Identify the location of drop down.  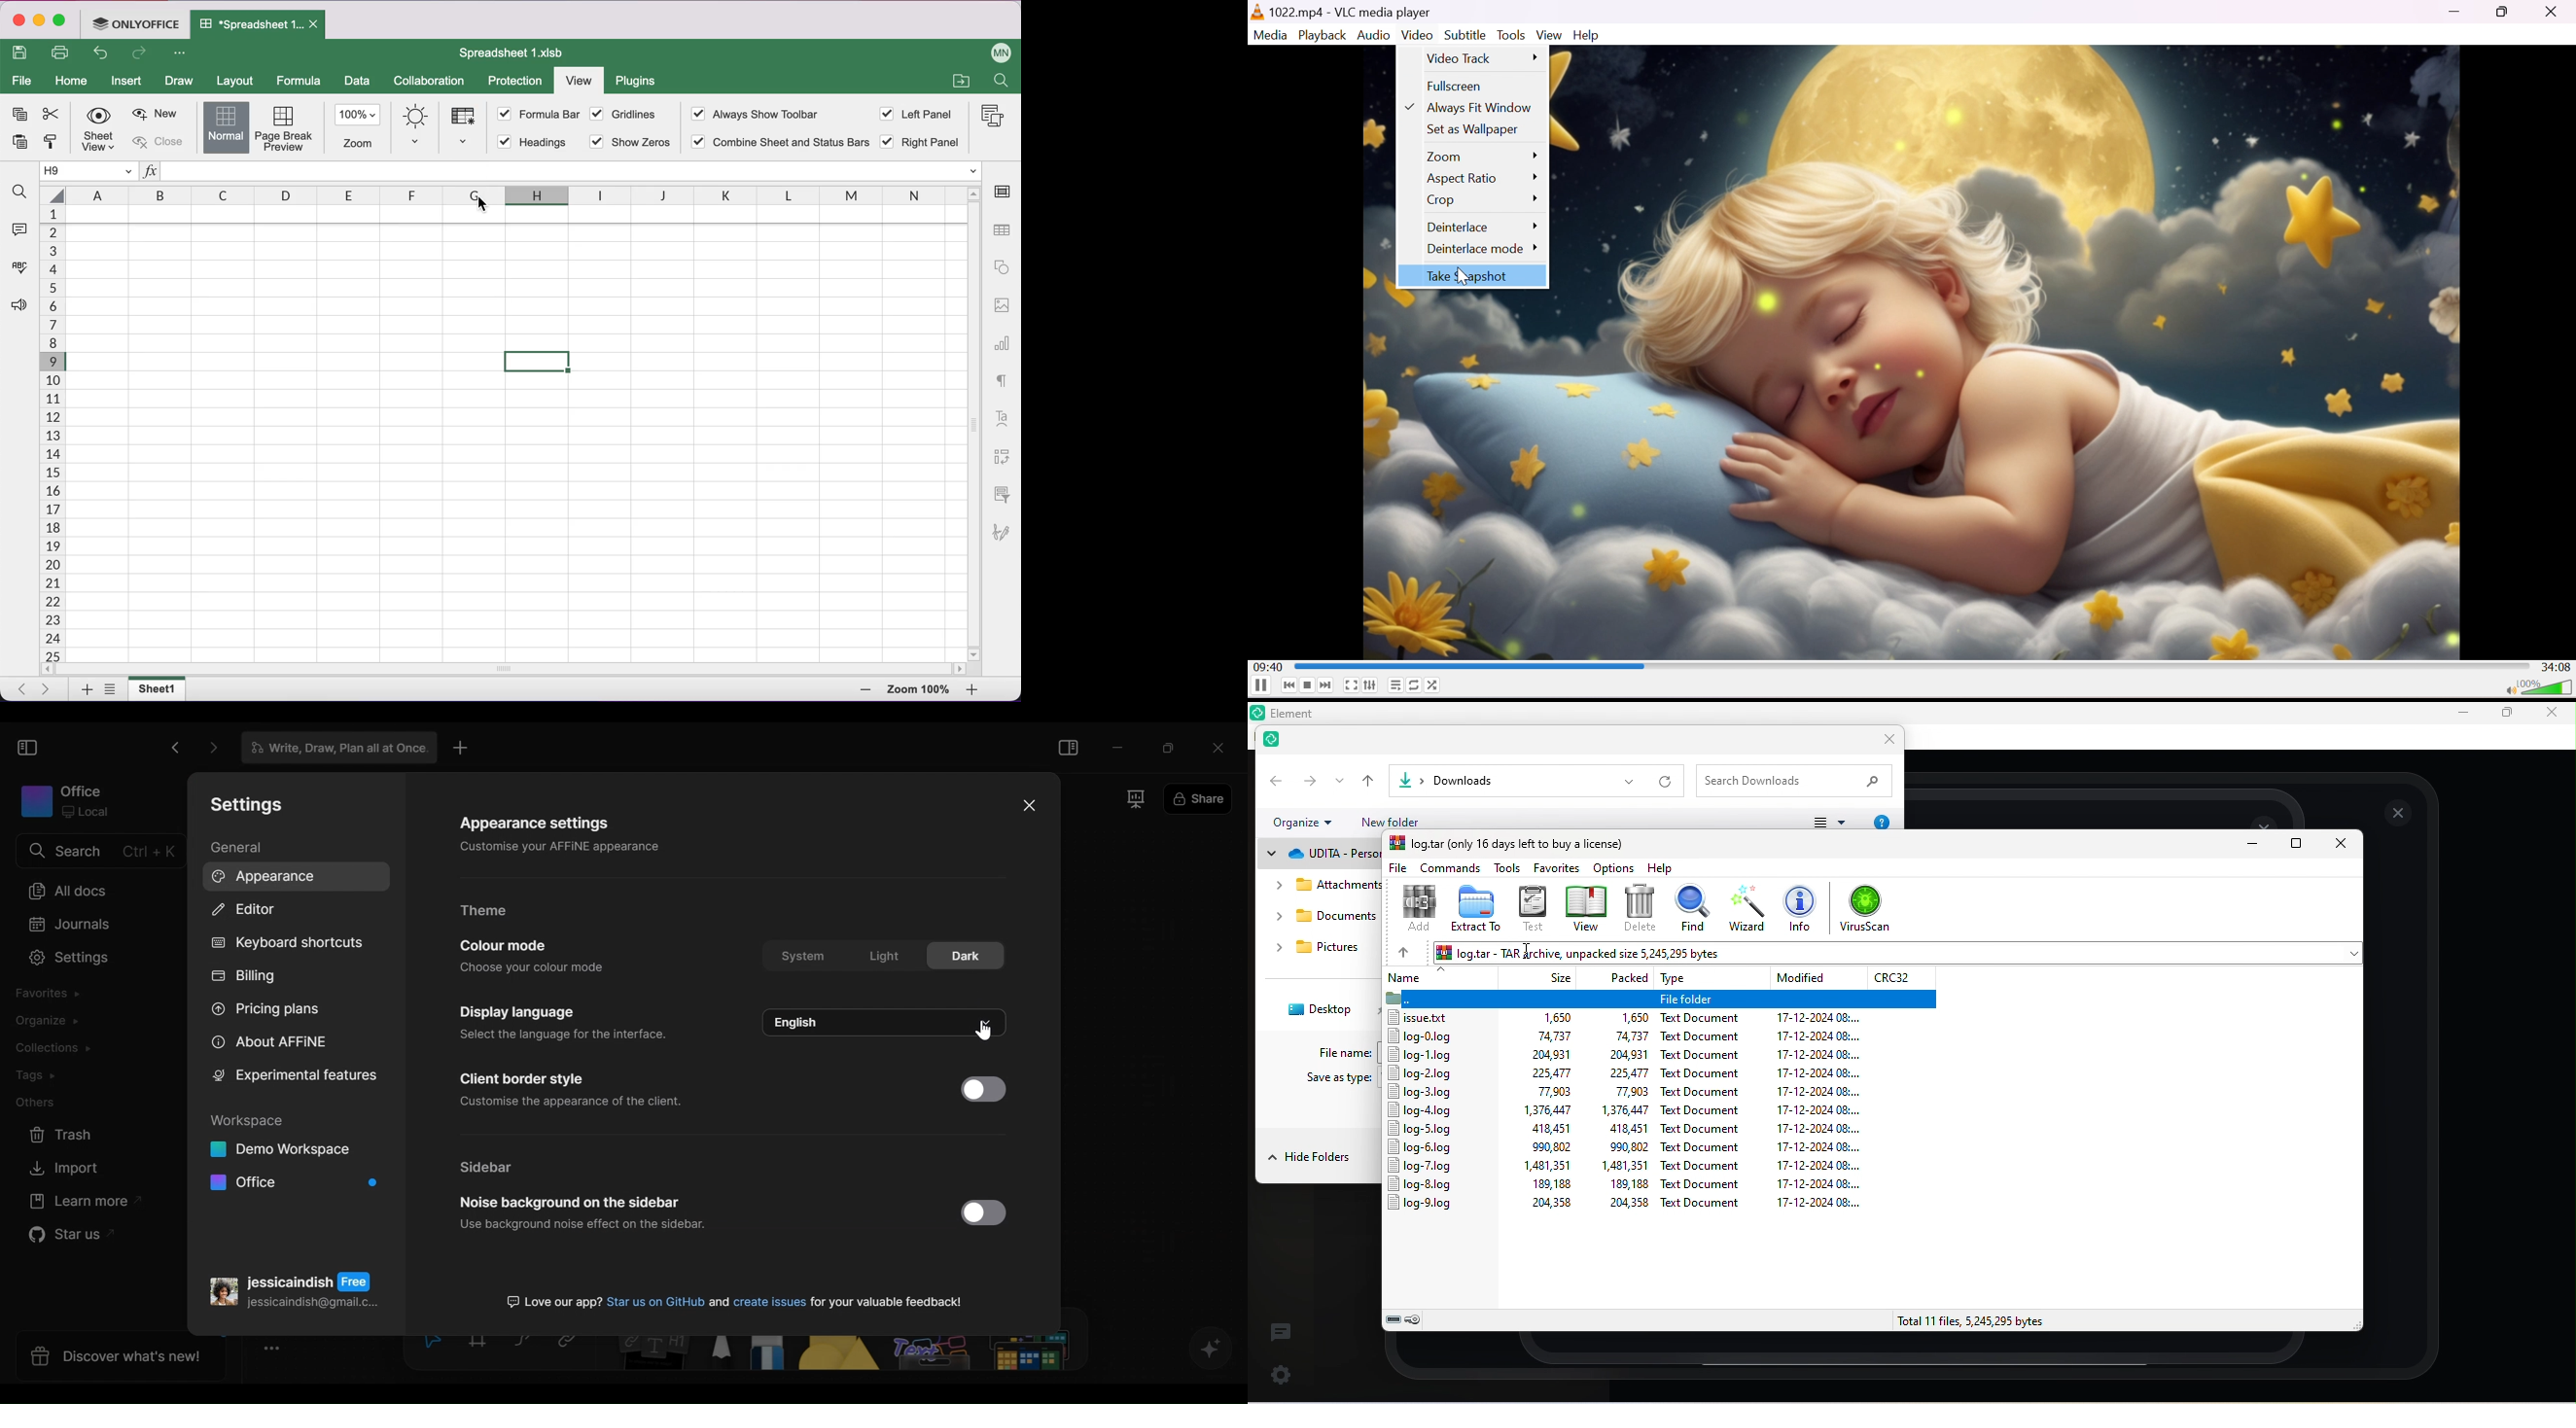
(1340, 781).